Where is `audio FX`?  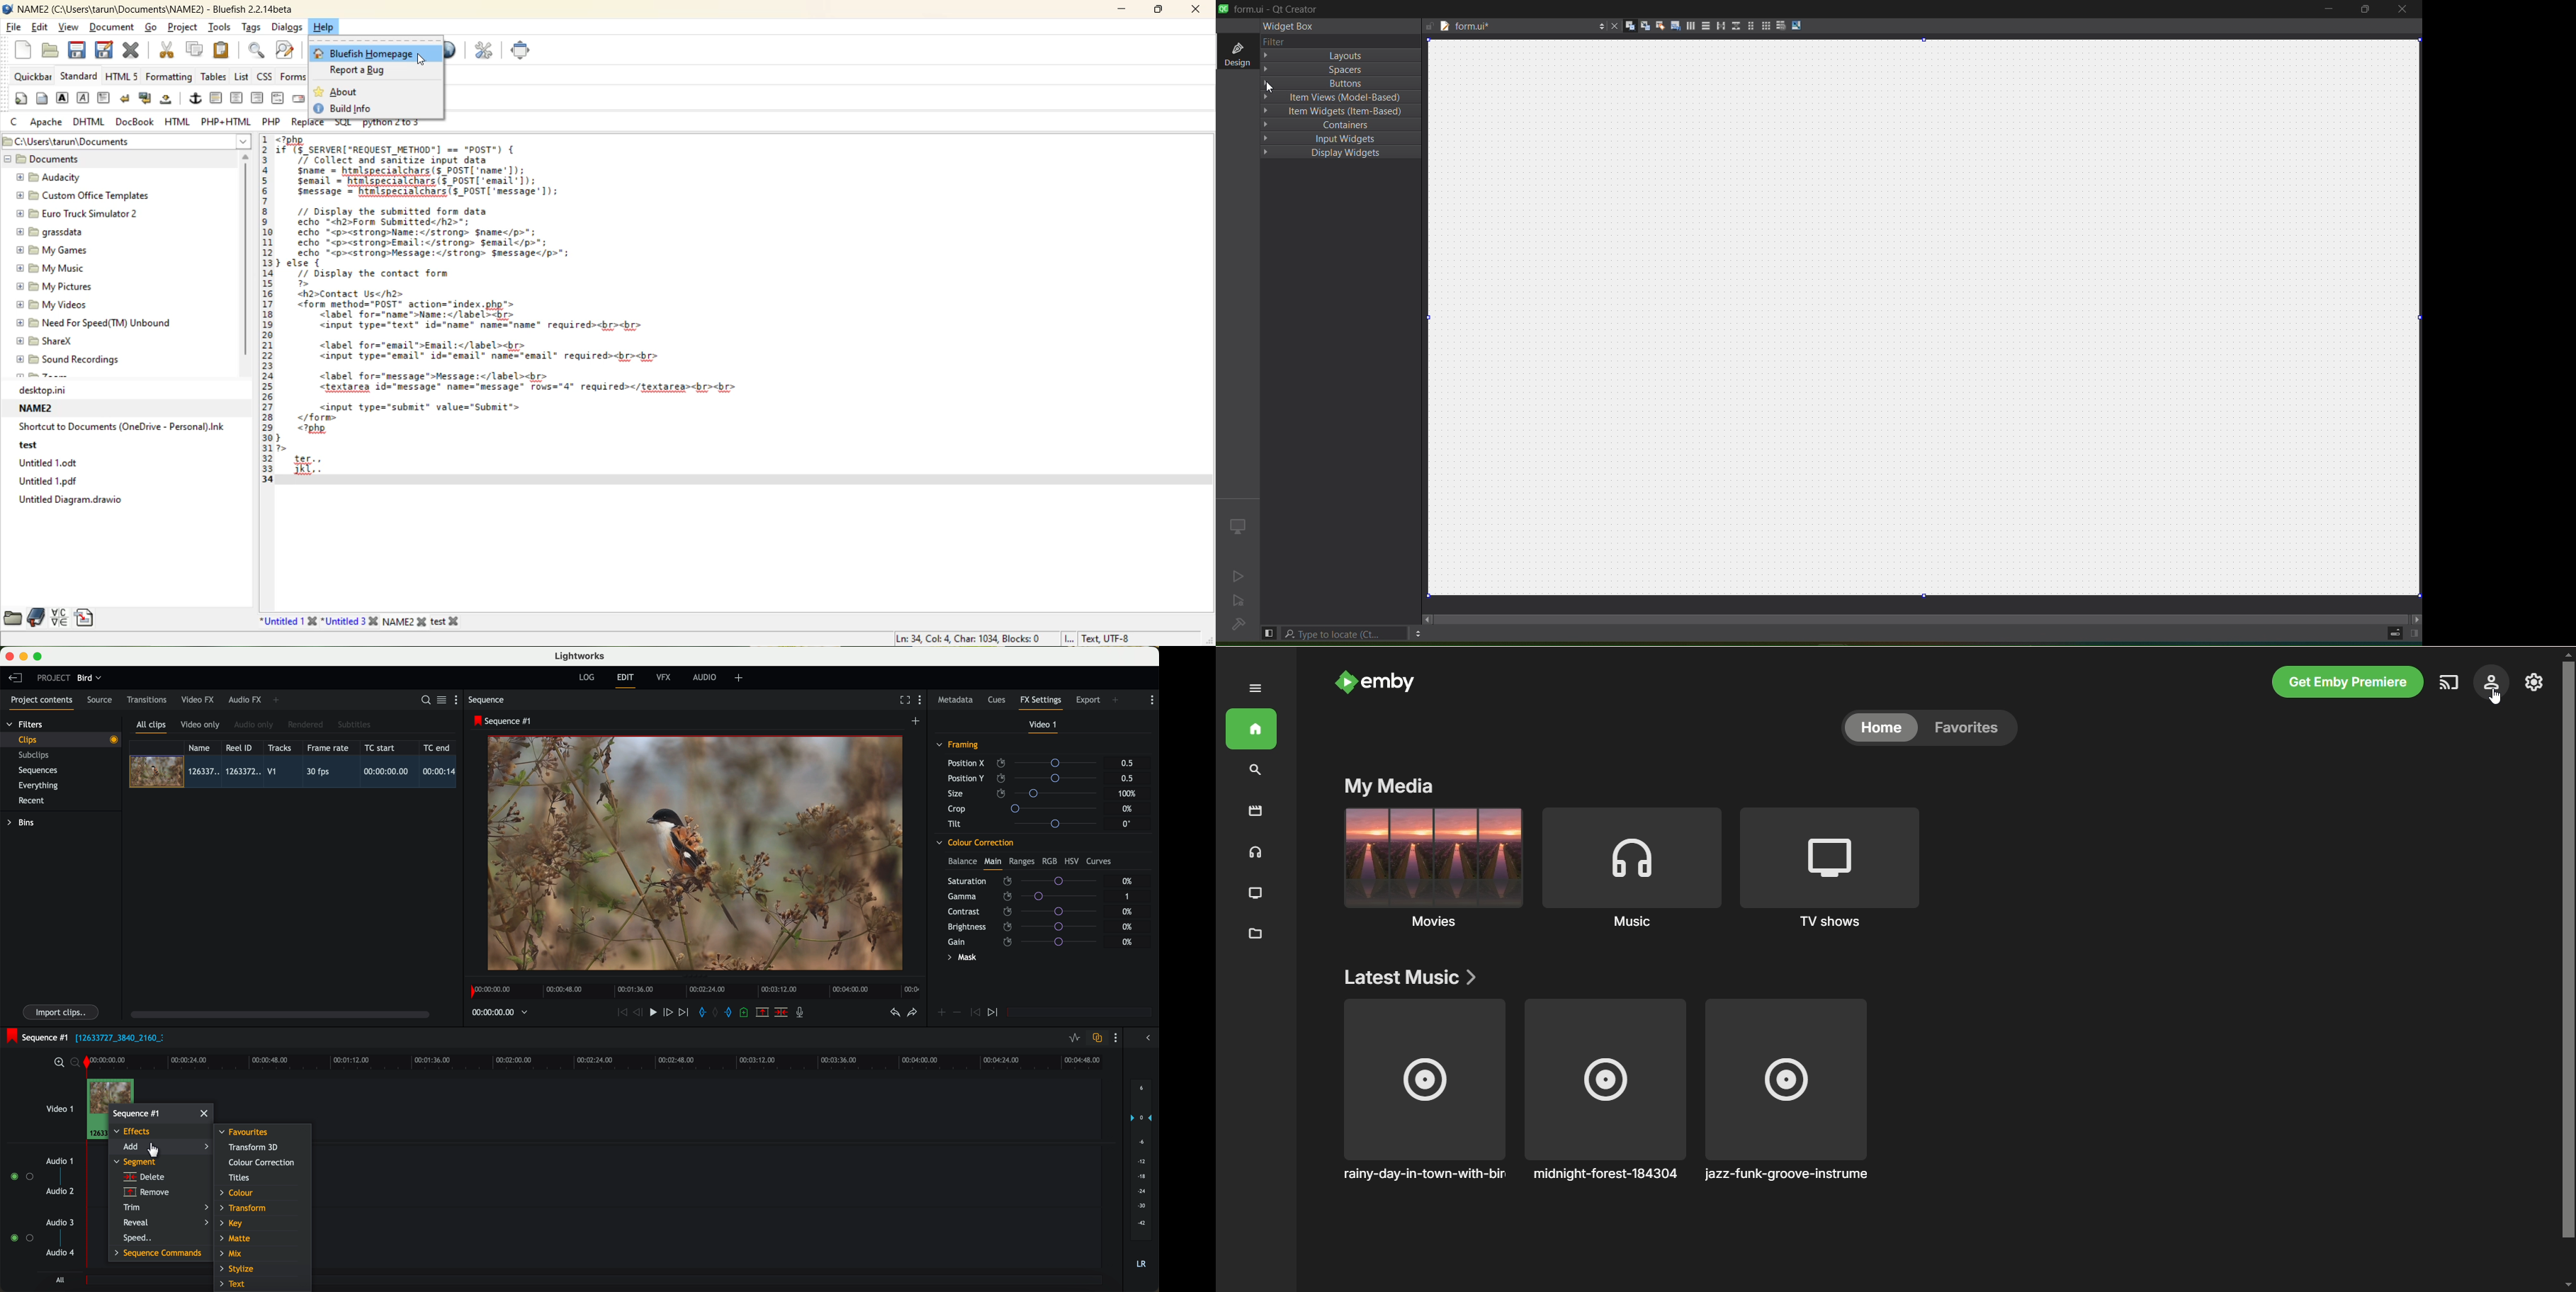
audio FX is located at coordinates (245, 699).